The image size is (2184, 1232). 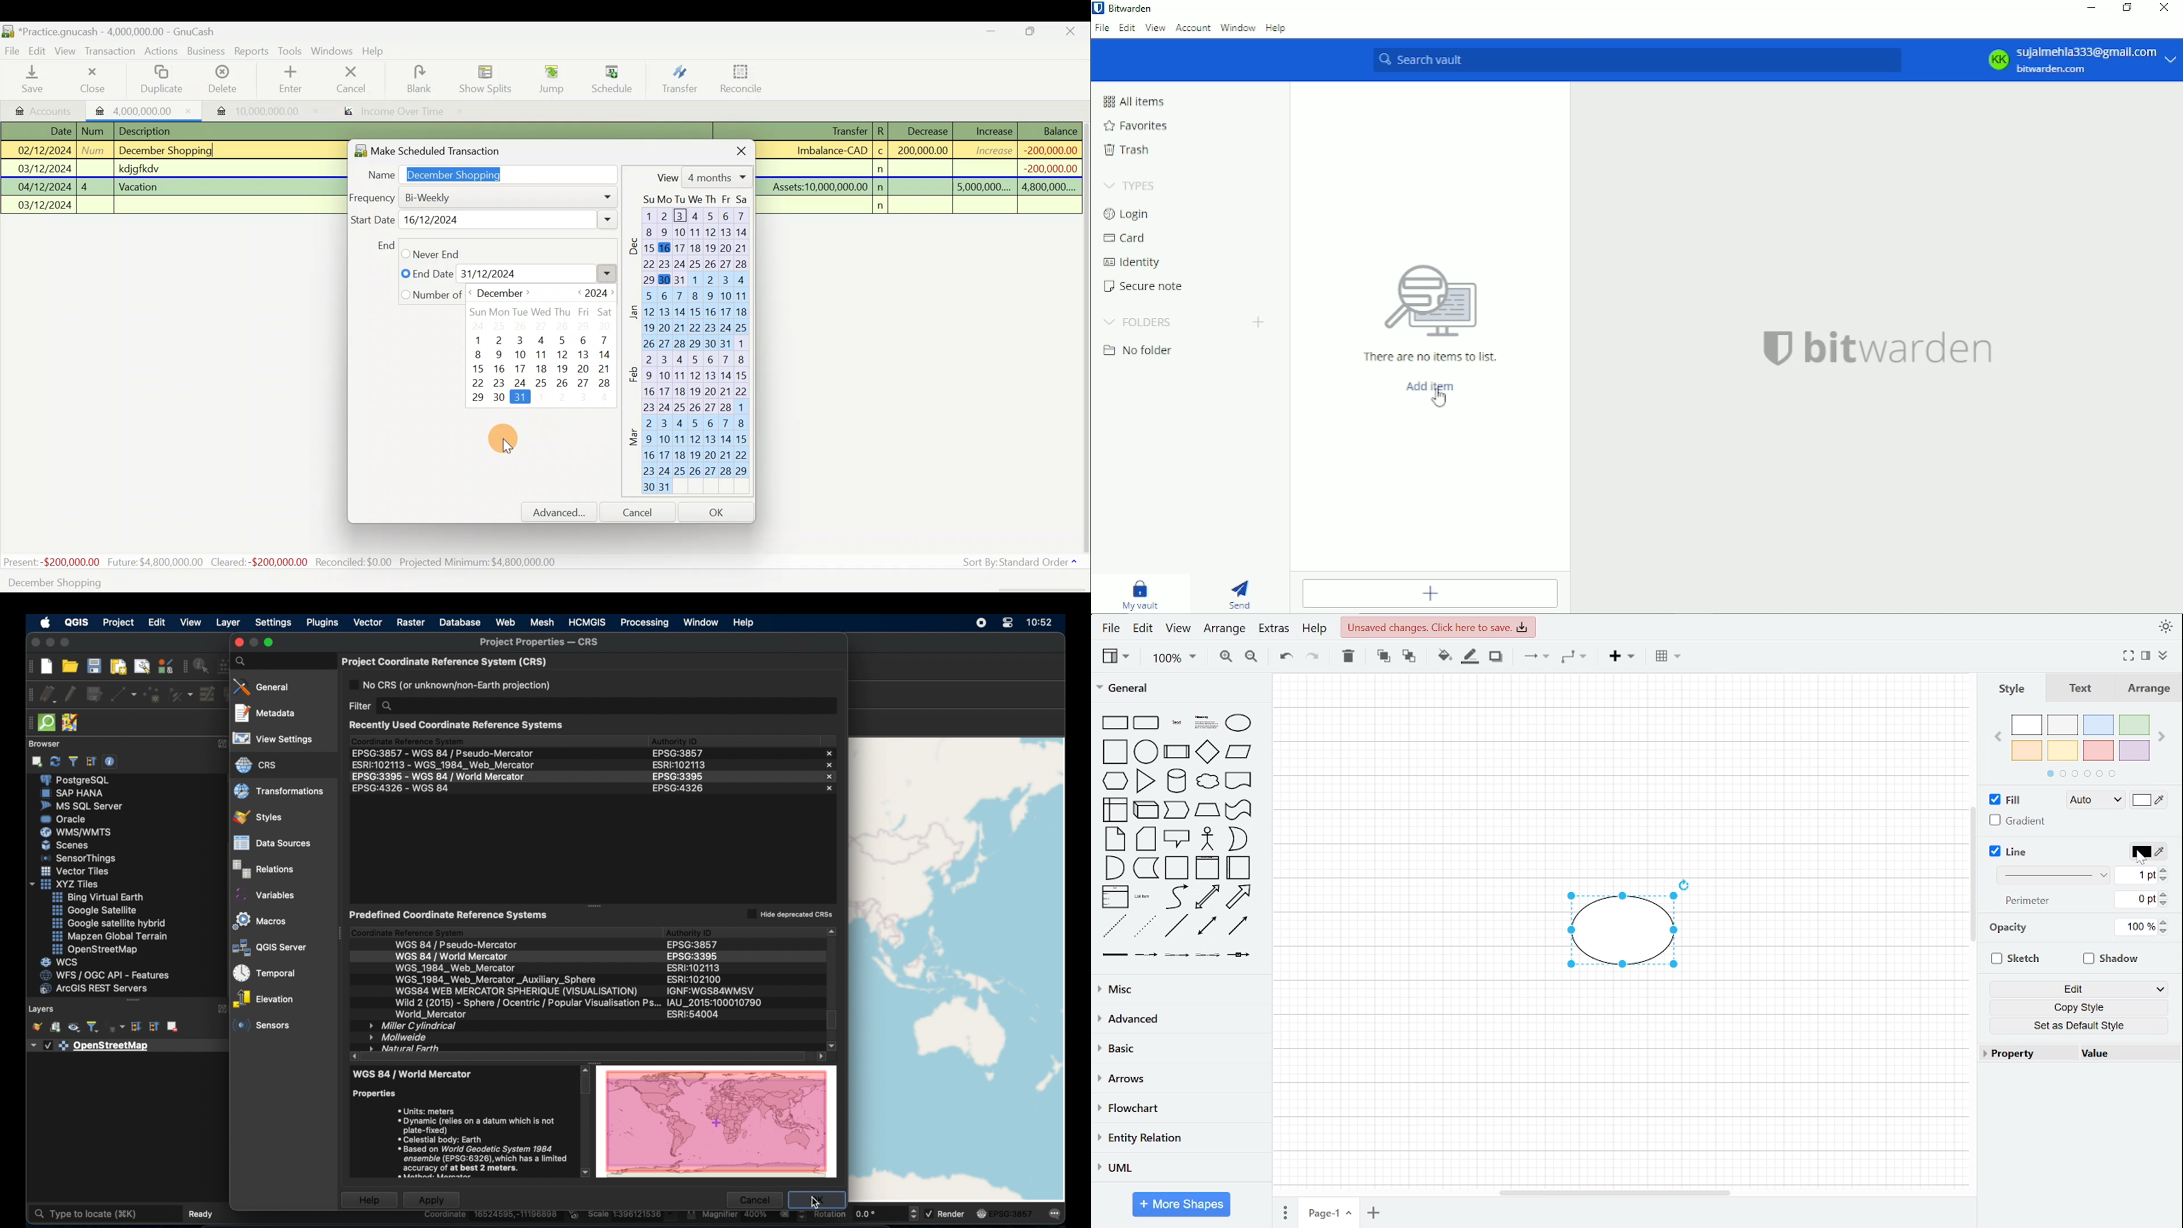 What do you see at coordinates (696, 1014) in the screenshot?
I see `esri:540004` at bounding box center [696, 1014].